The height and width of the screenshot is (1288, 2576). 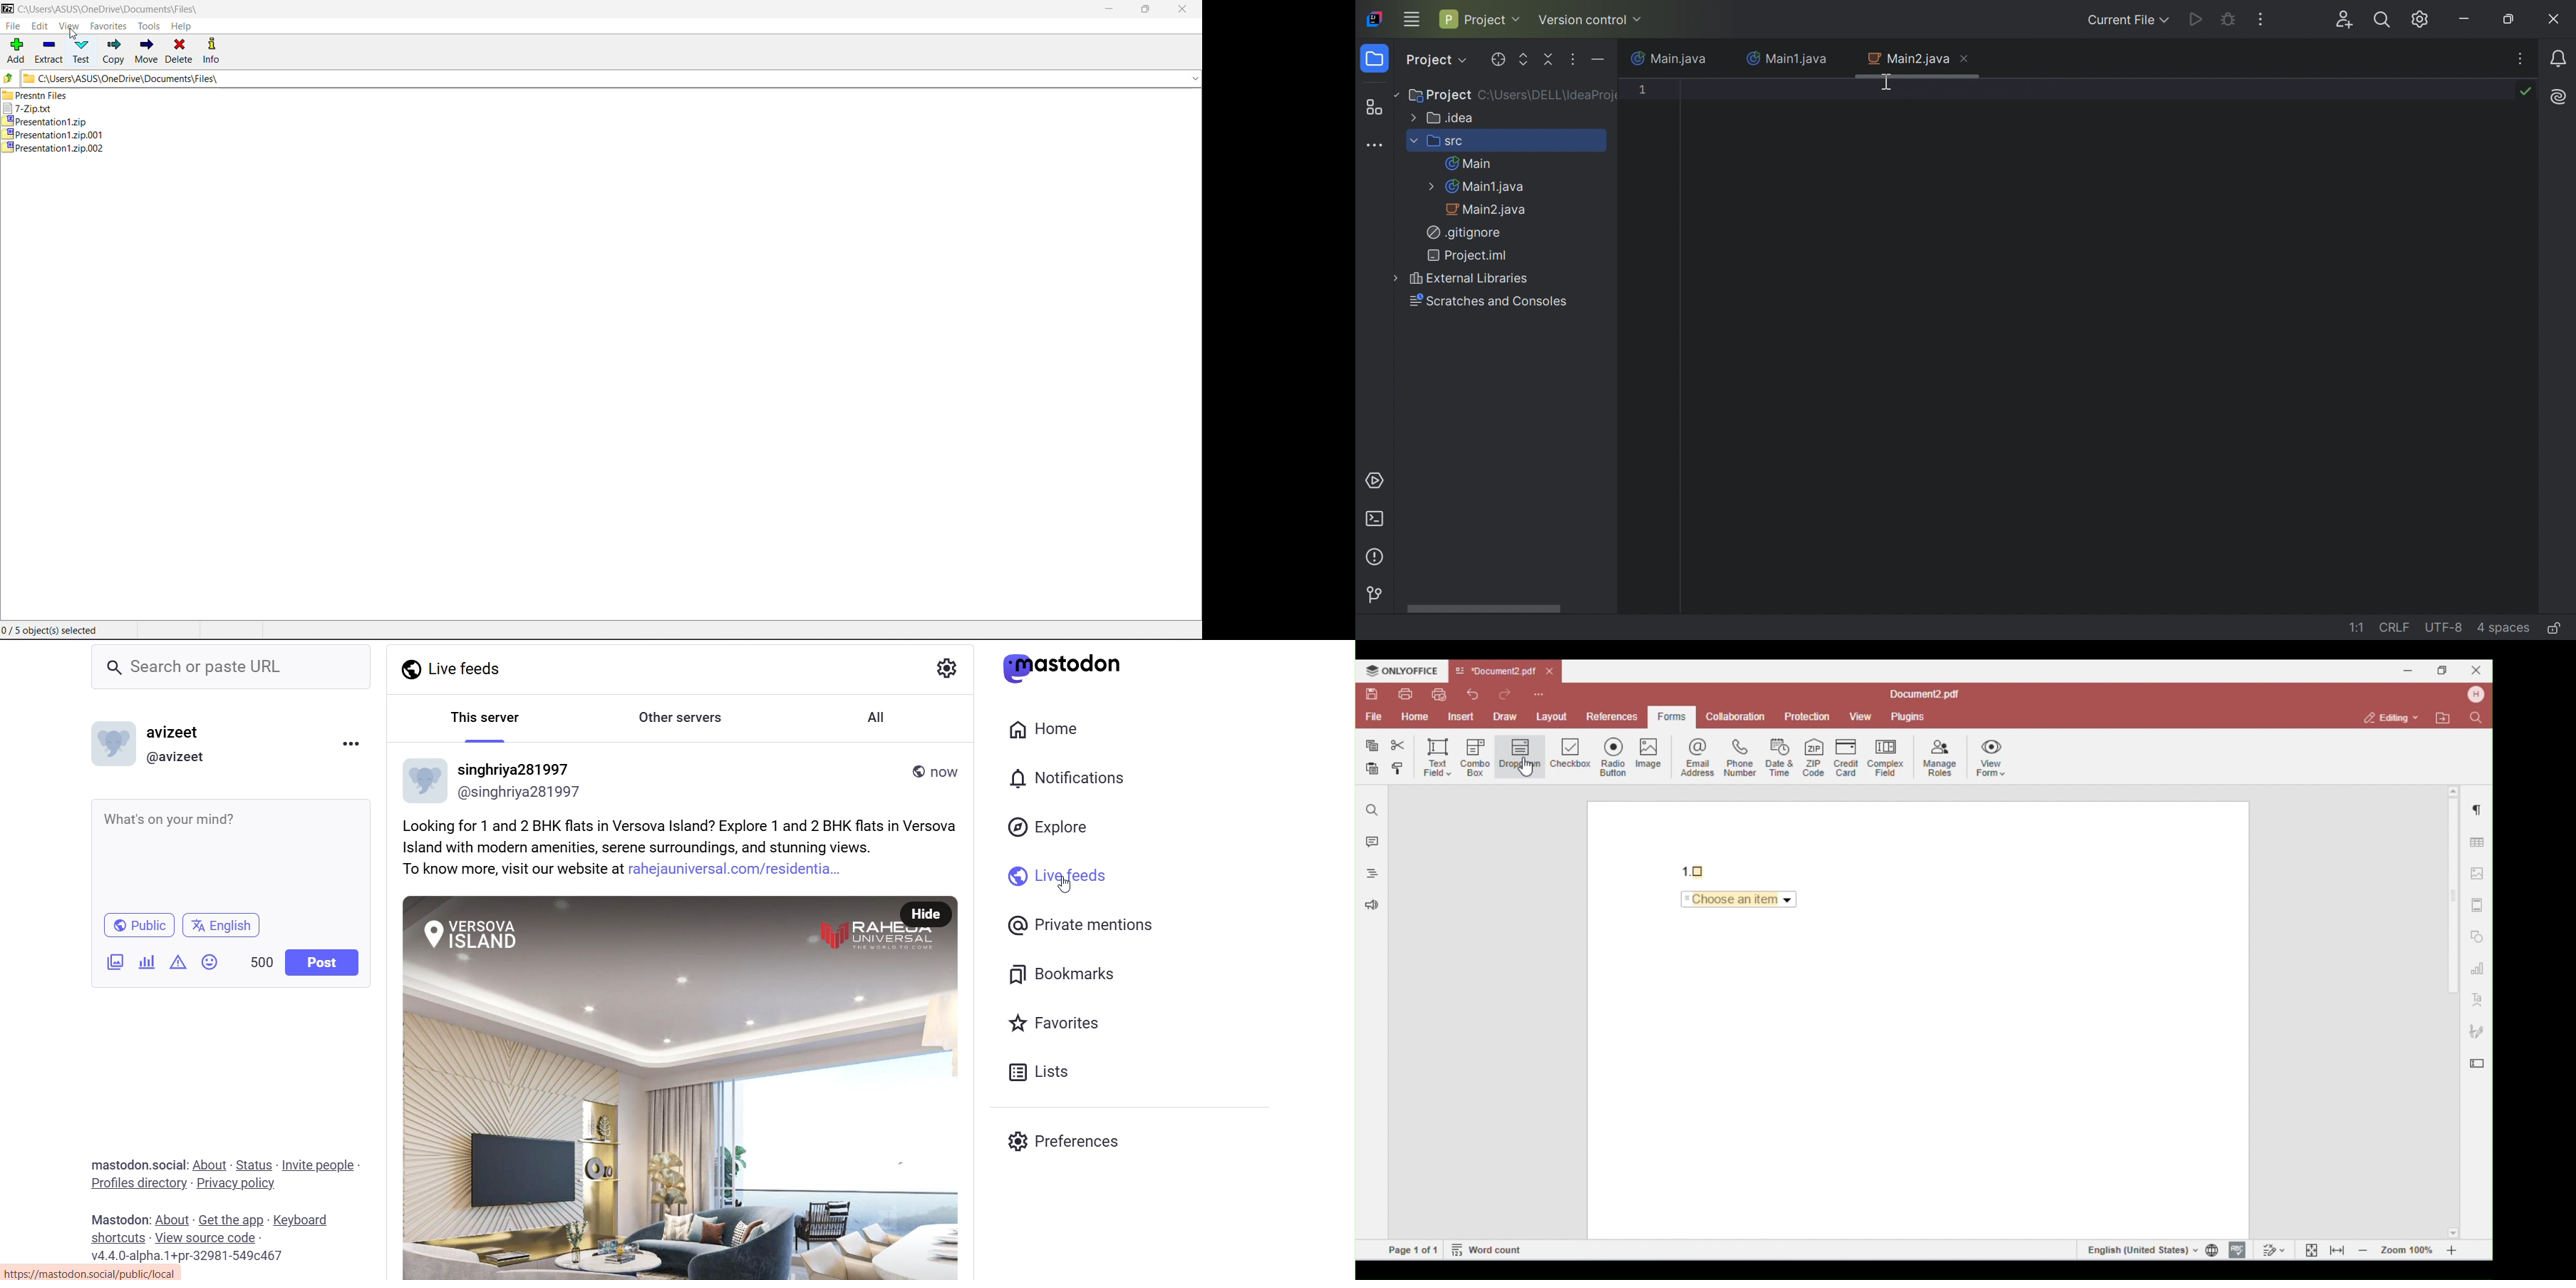 I want to click on Cursor, so click(x=1065, y=883).